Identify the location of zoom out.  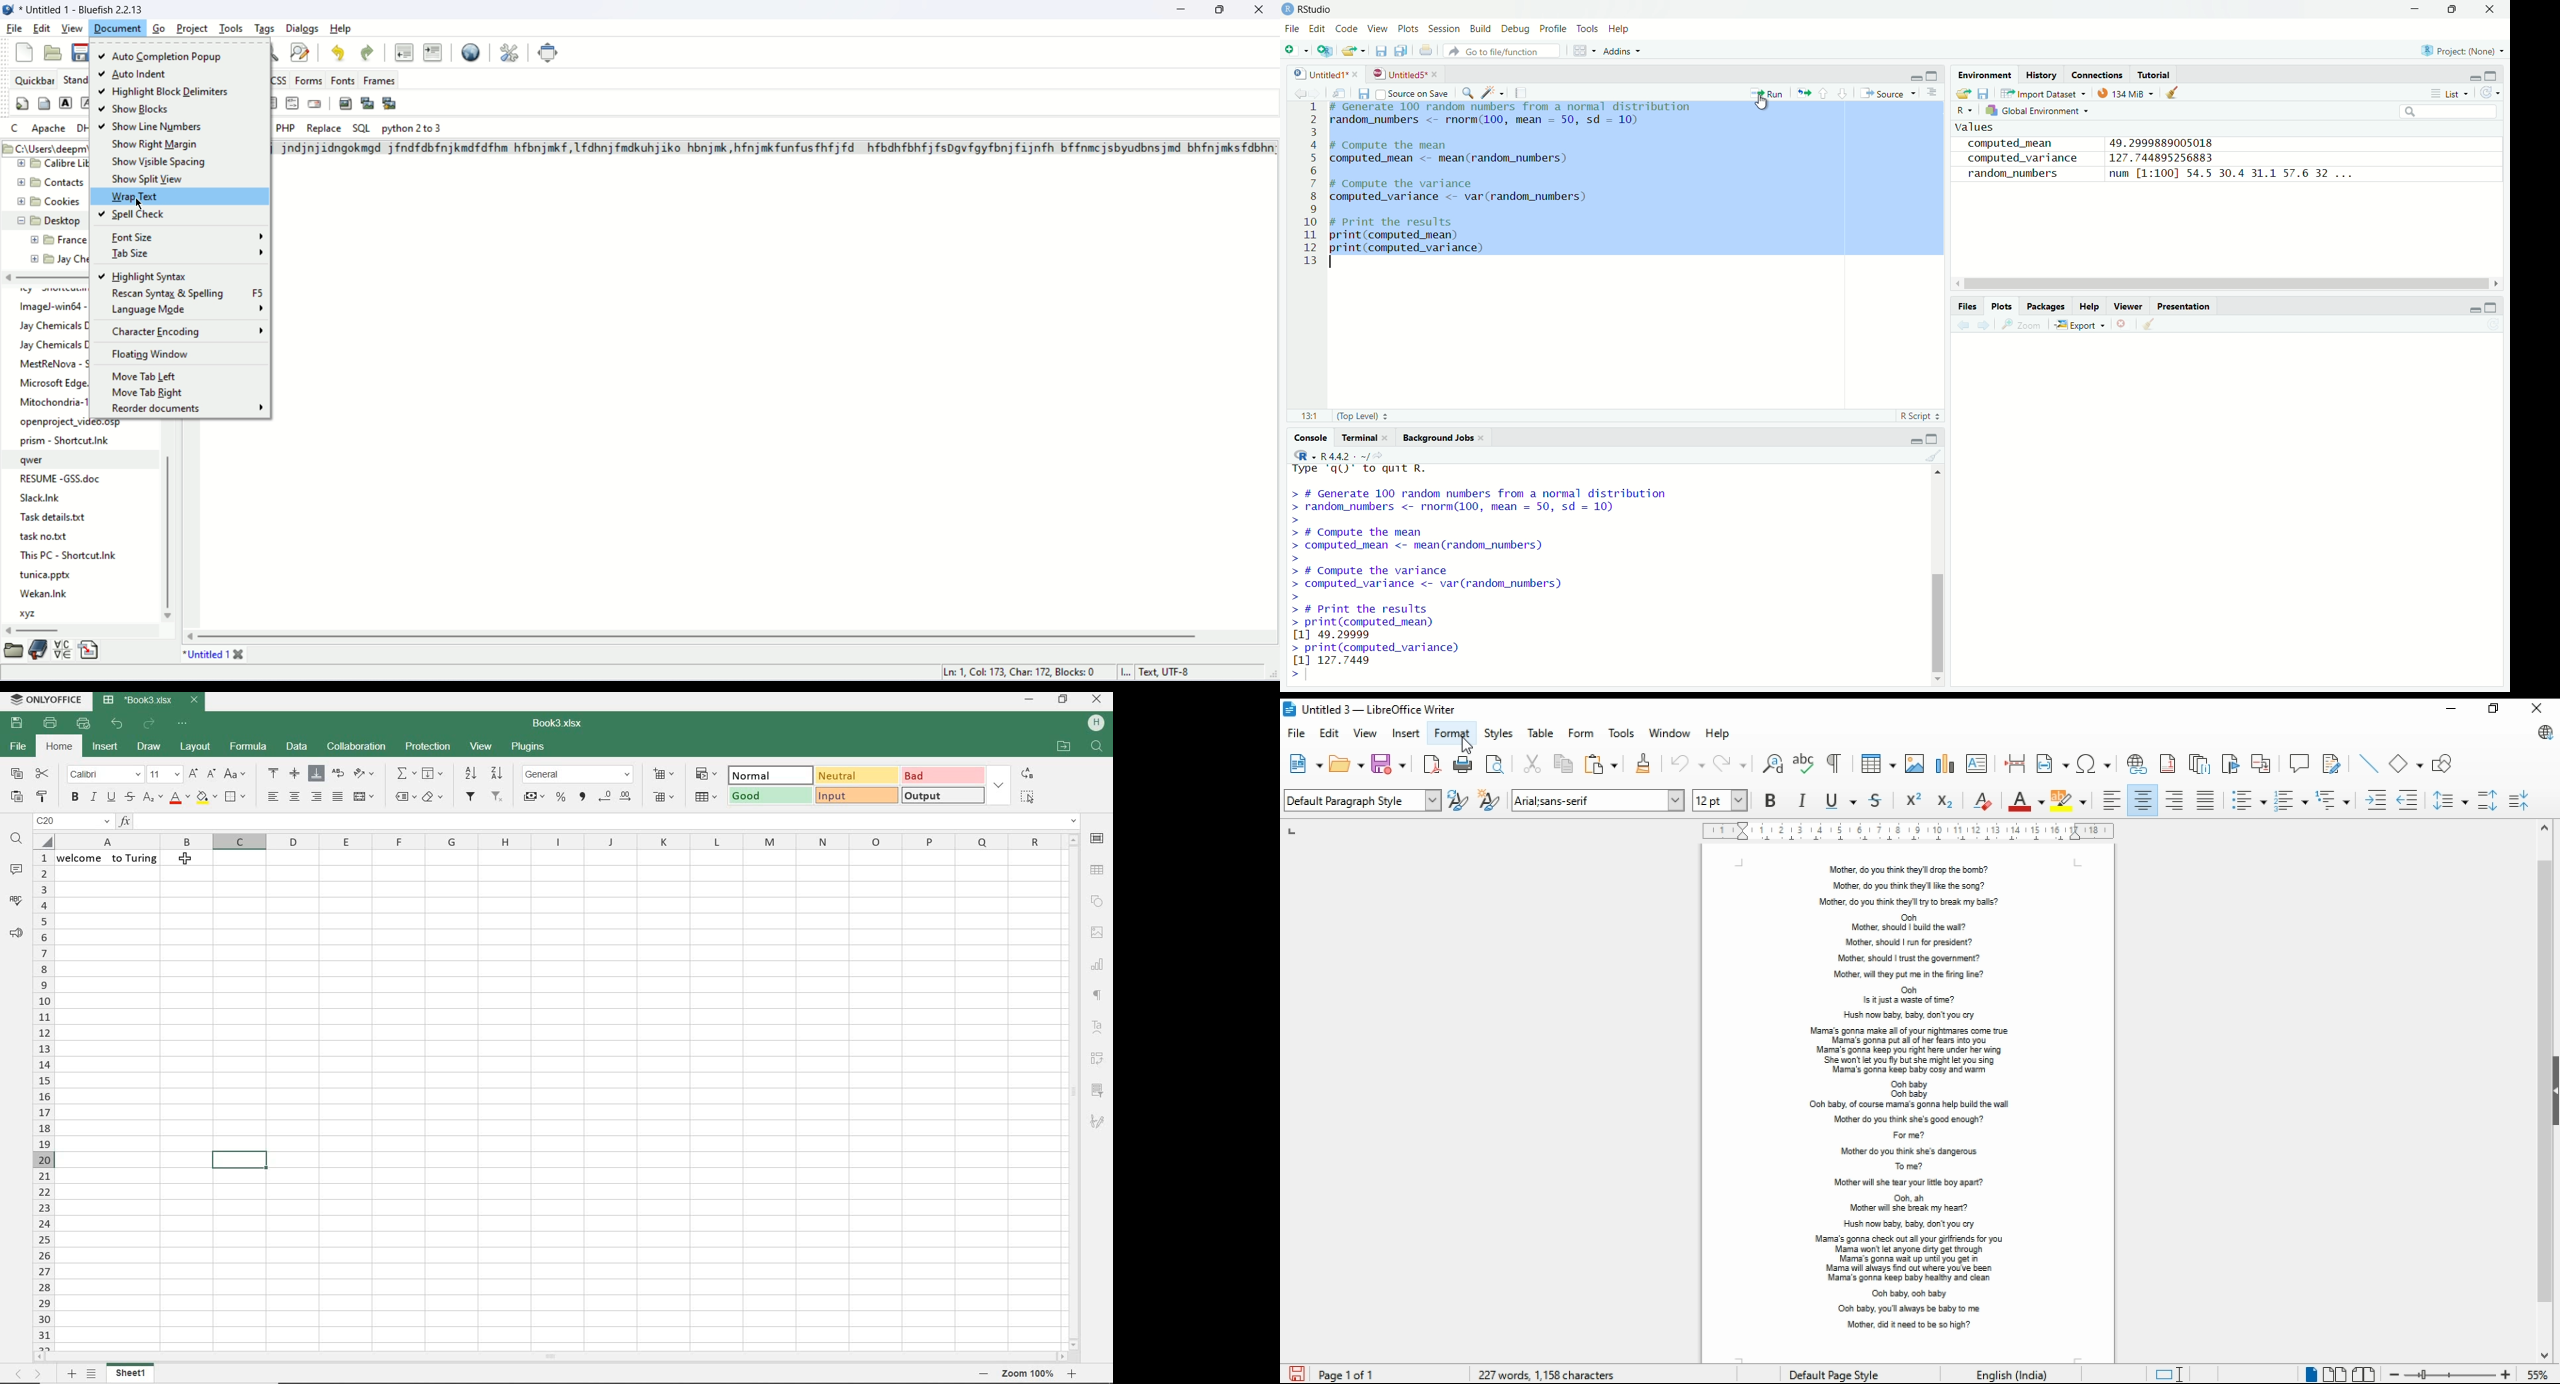
(1027, 1373).